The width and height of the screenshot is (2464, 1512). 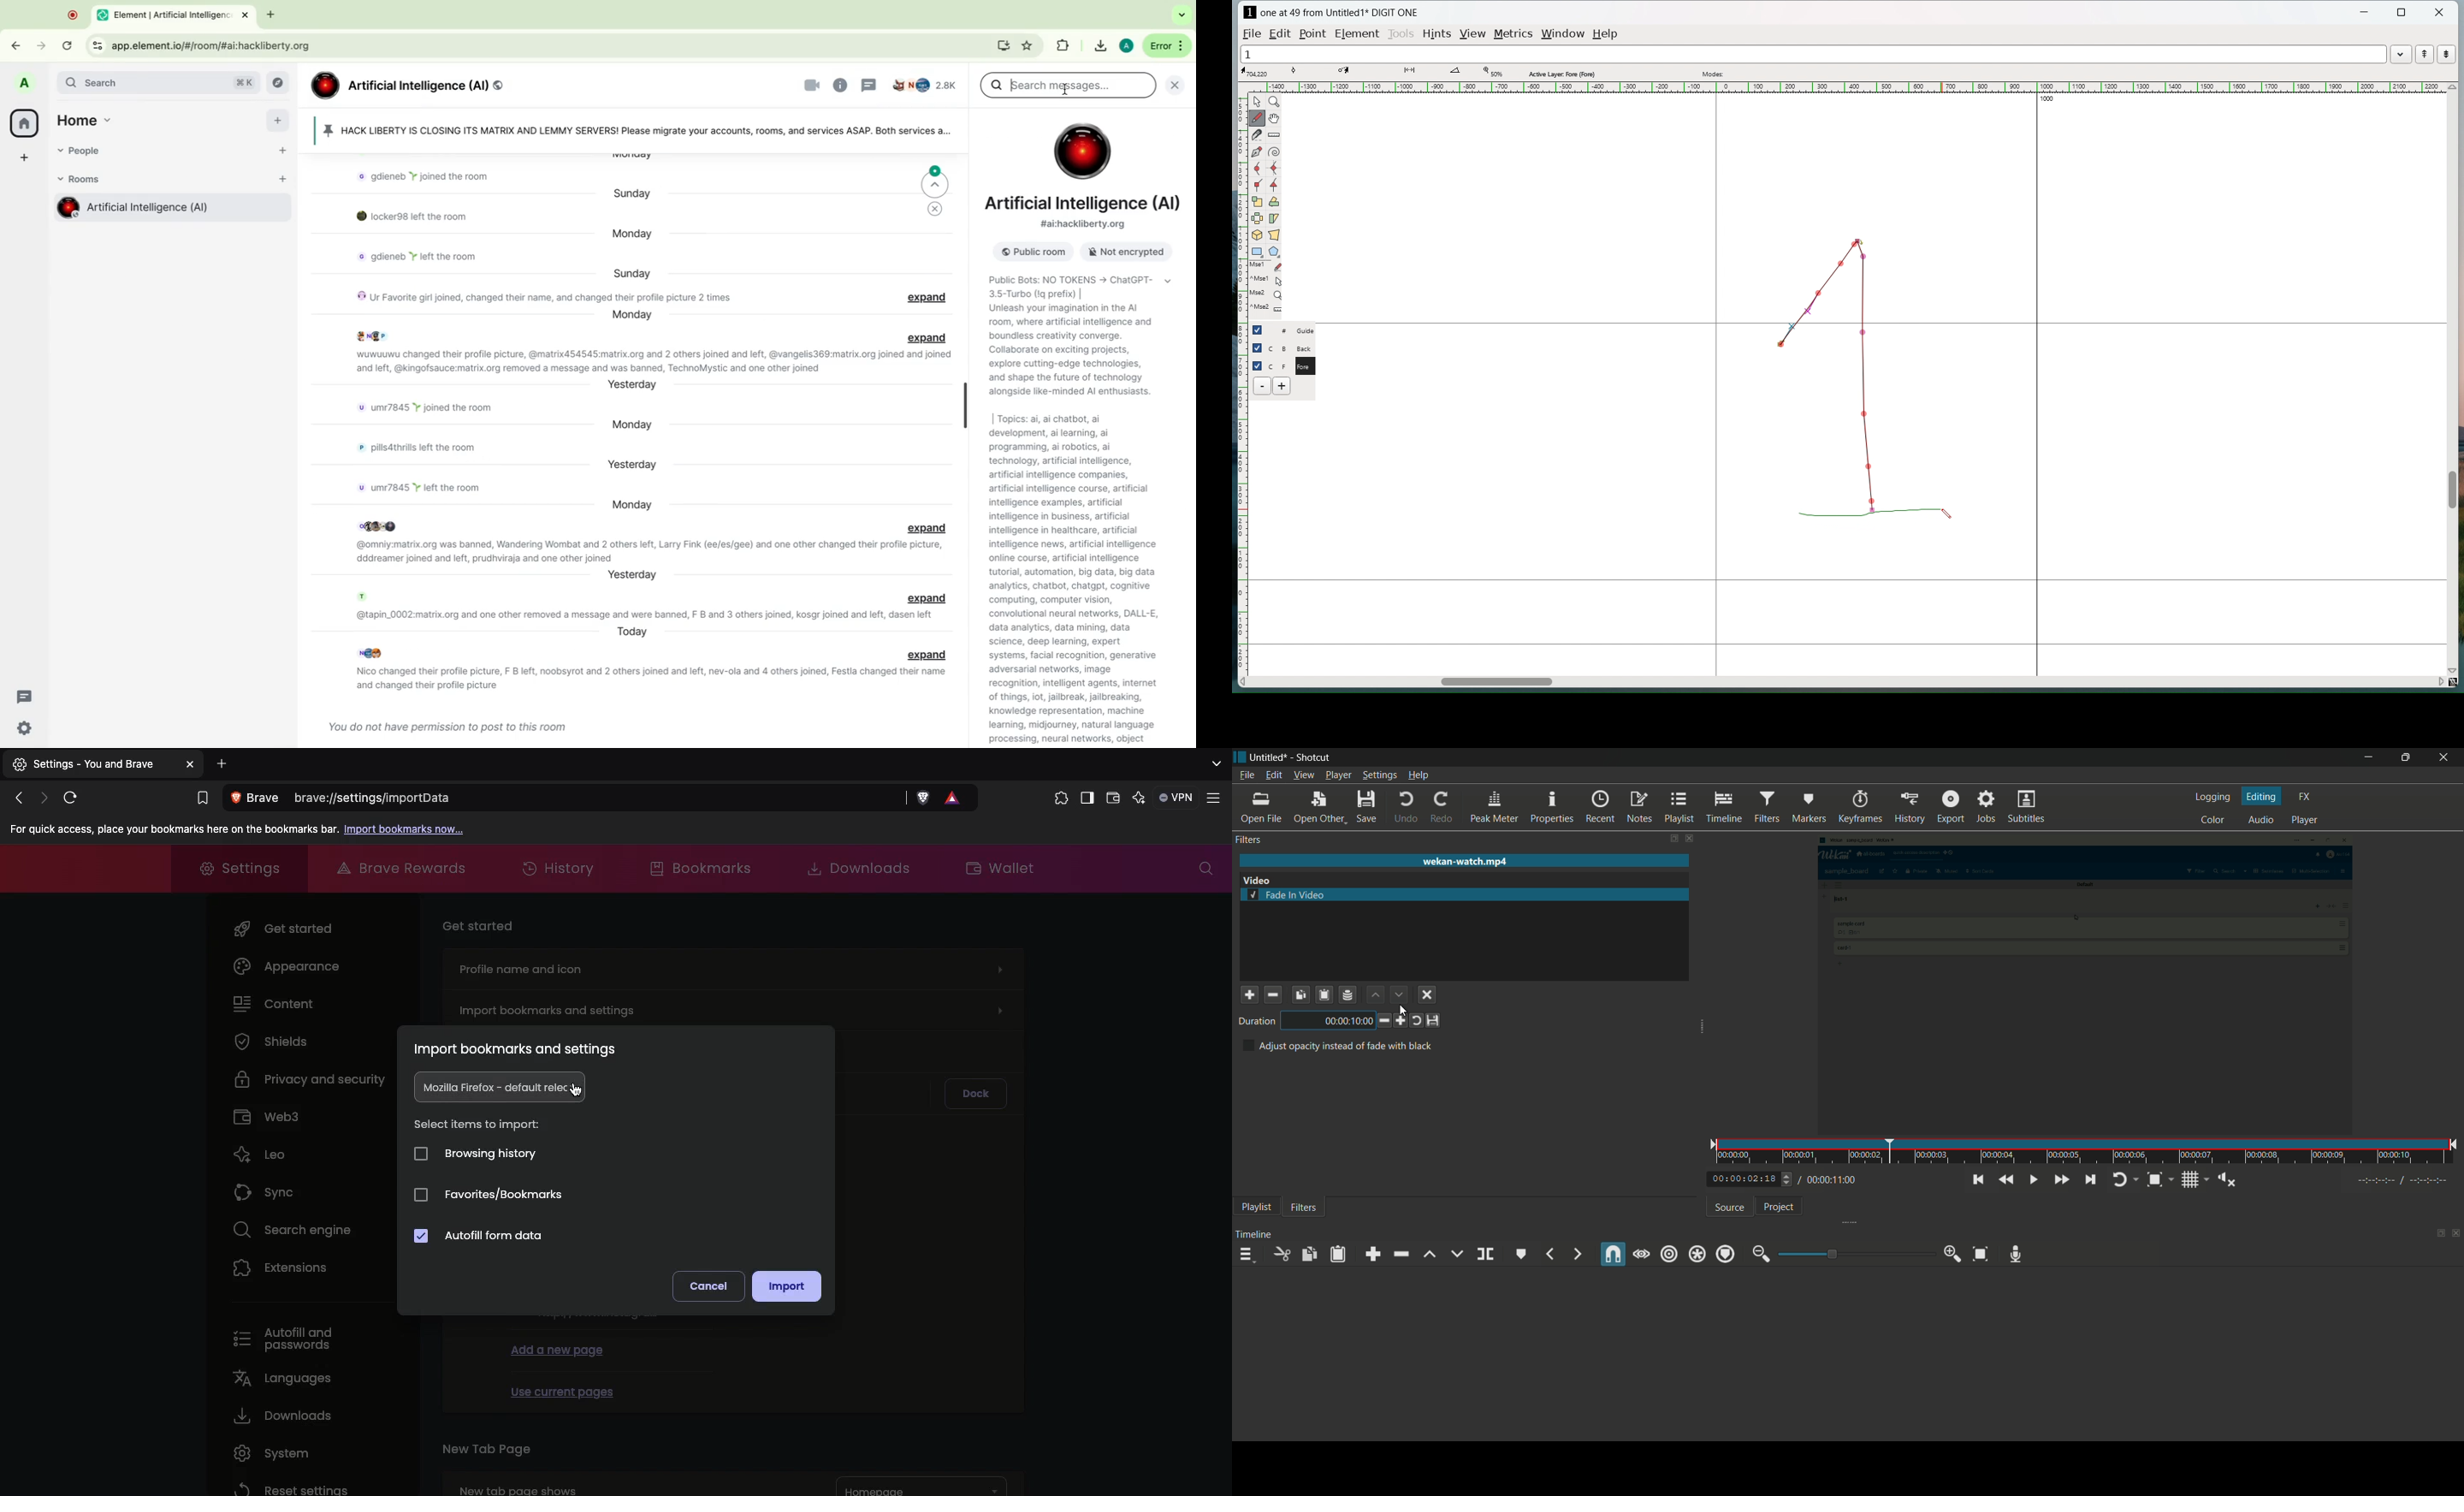 I want to click on change layout, so click(x=2438, y=1232).